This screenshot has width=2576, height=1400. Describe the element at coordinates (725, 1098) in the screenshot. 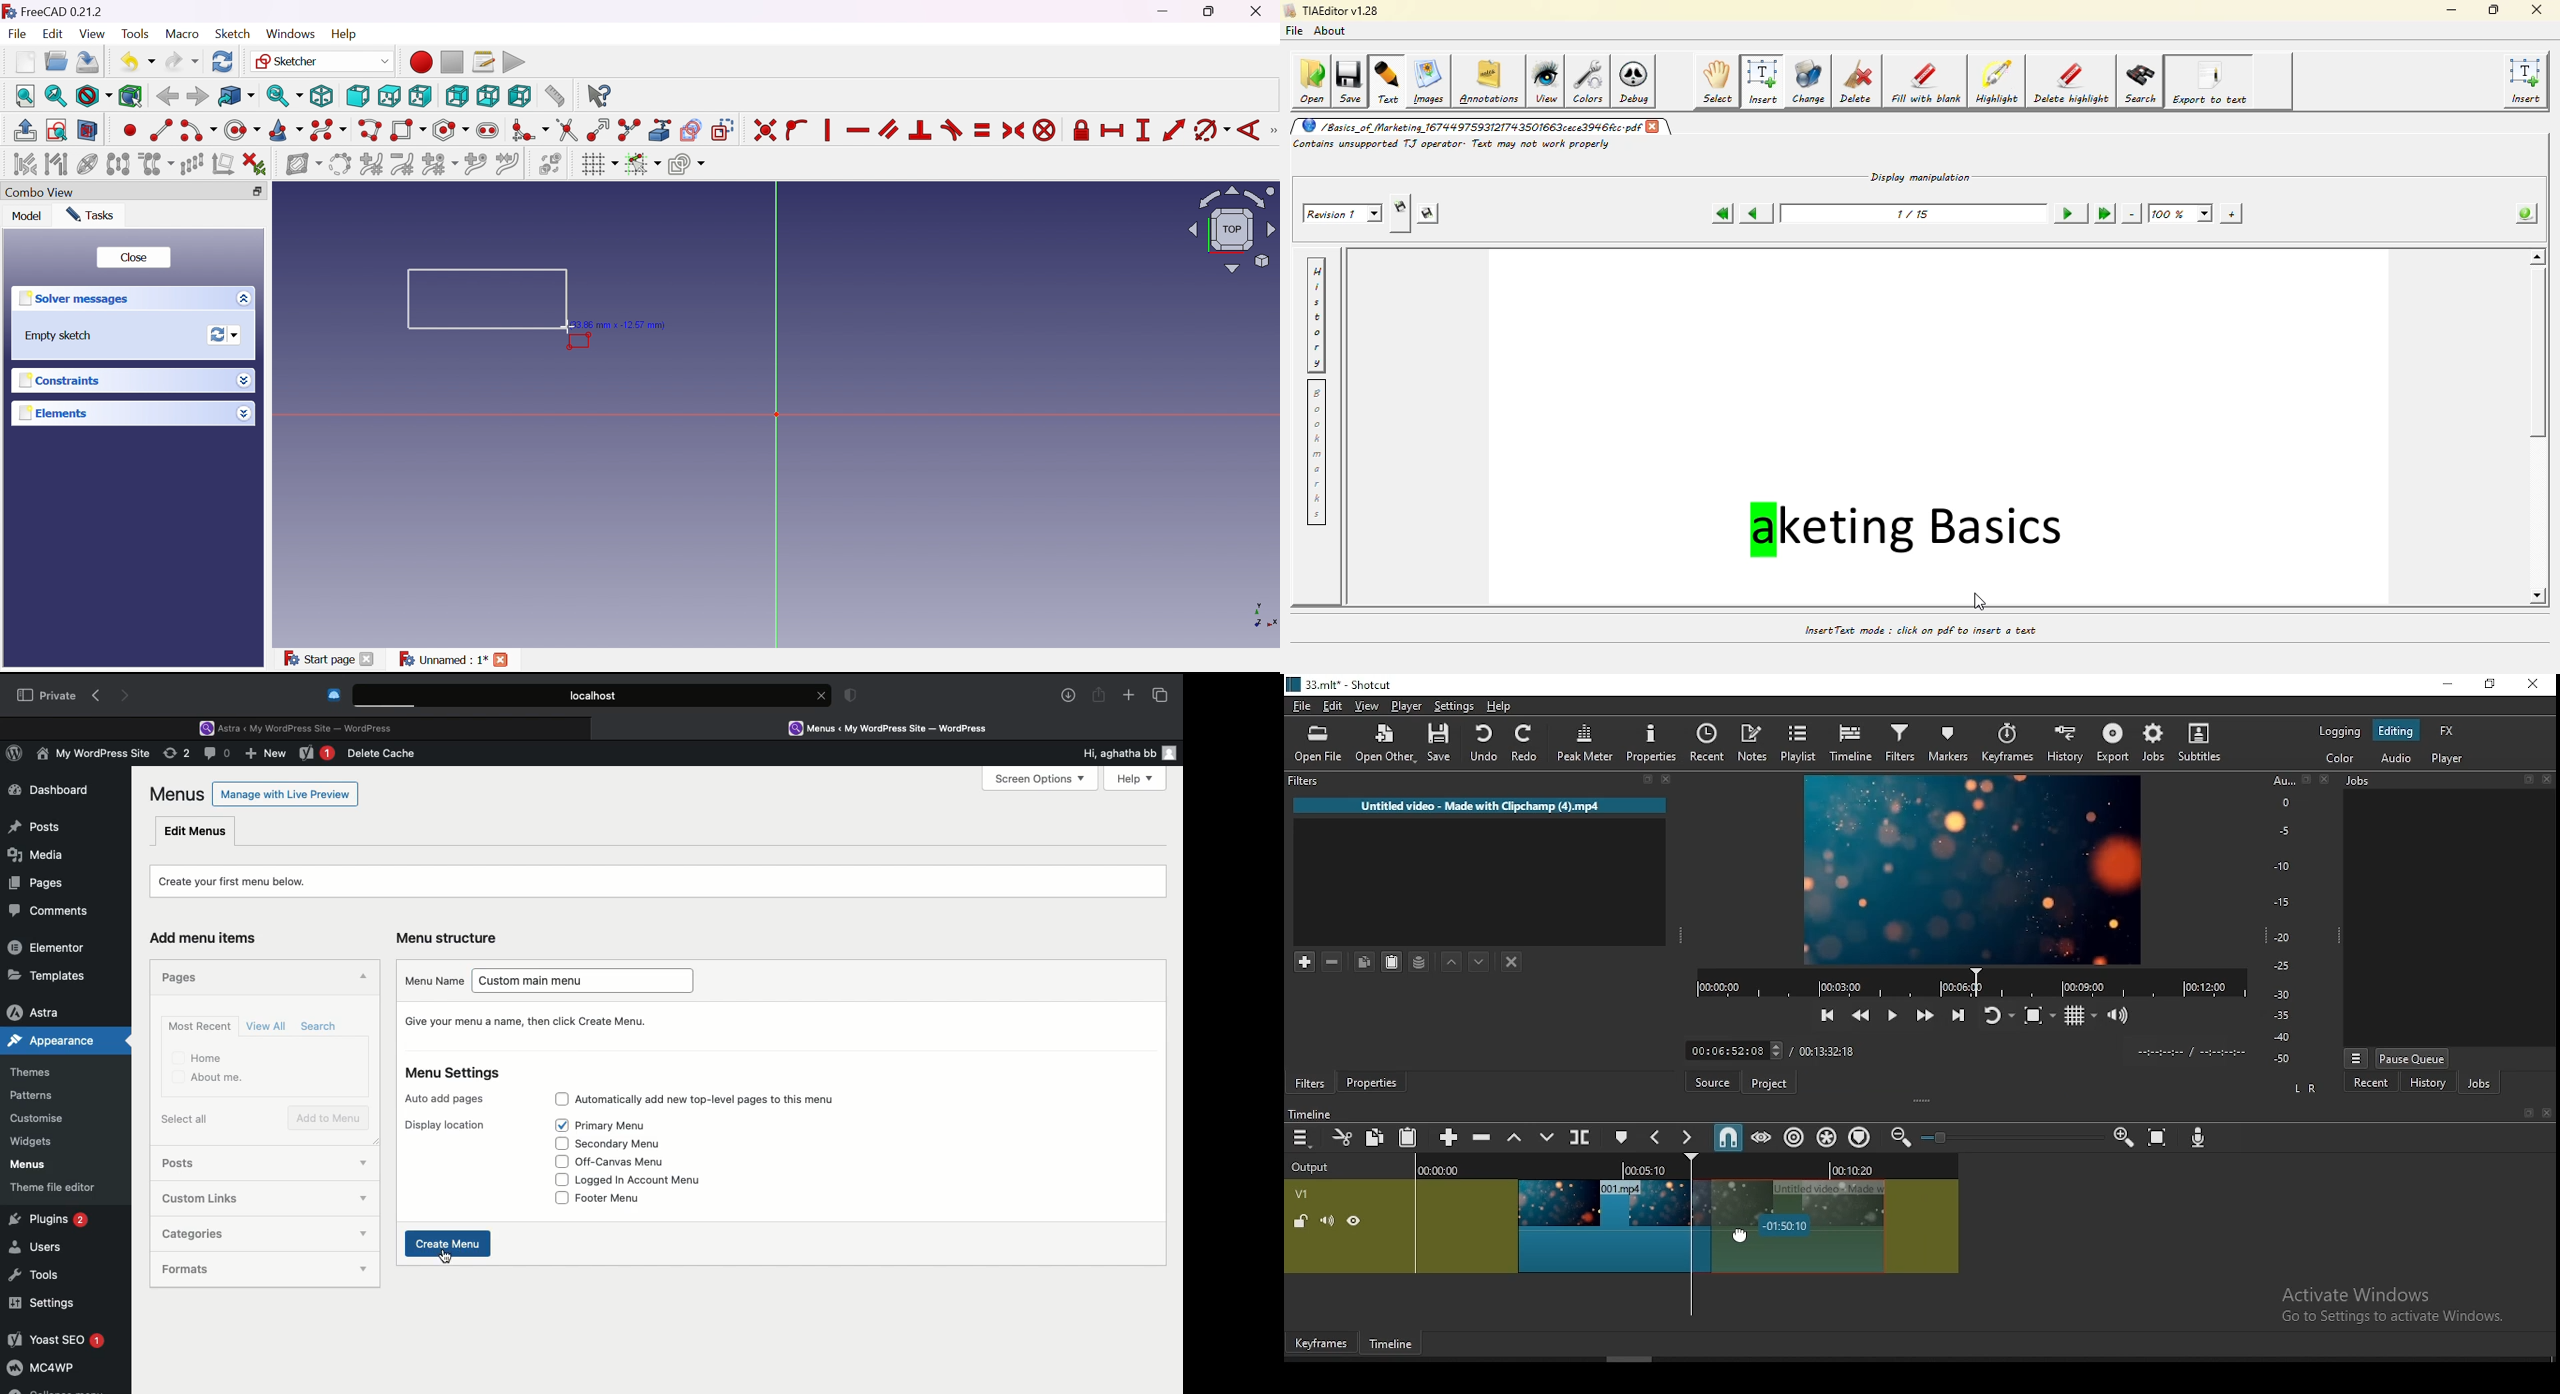

I see `Automatically add new top-level pages to this menu` at that location.